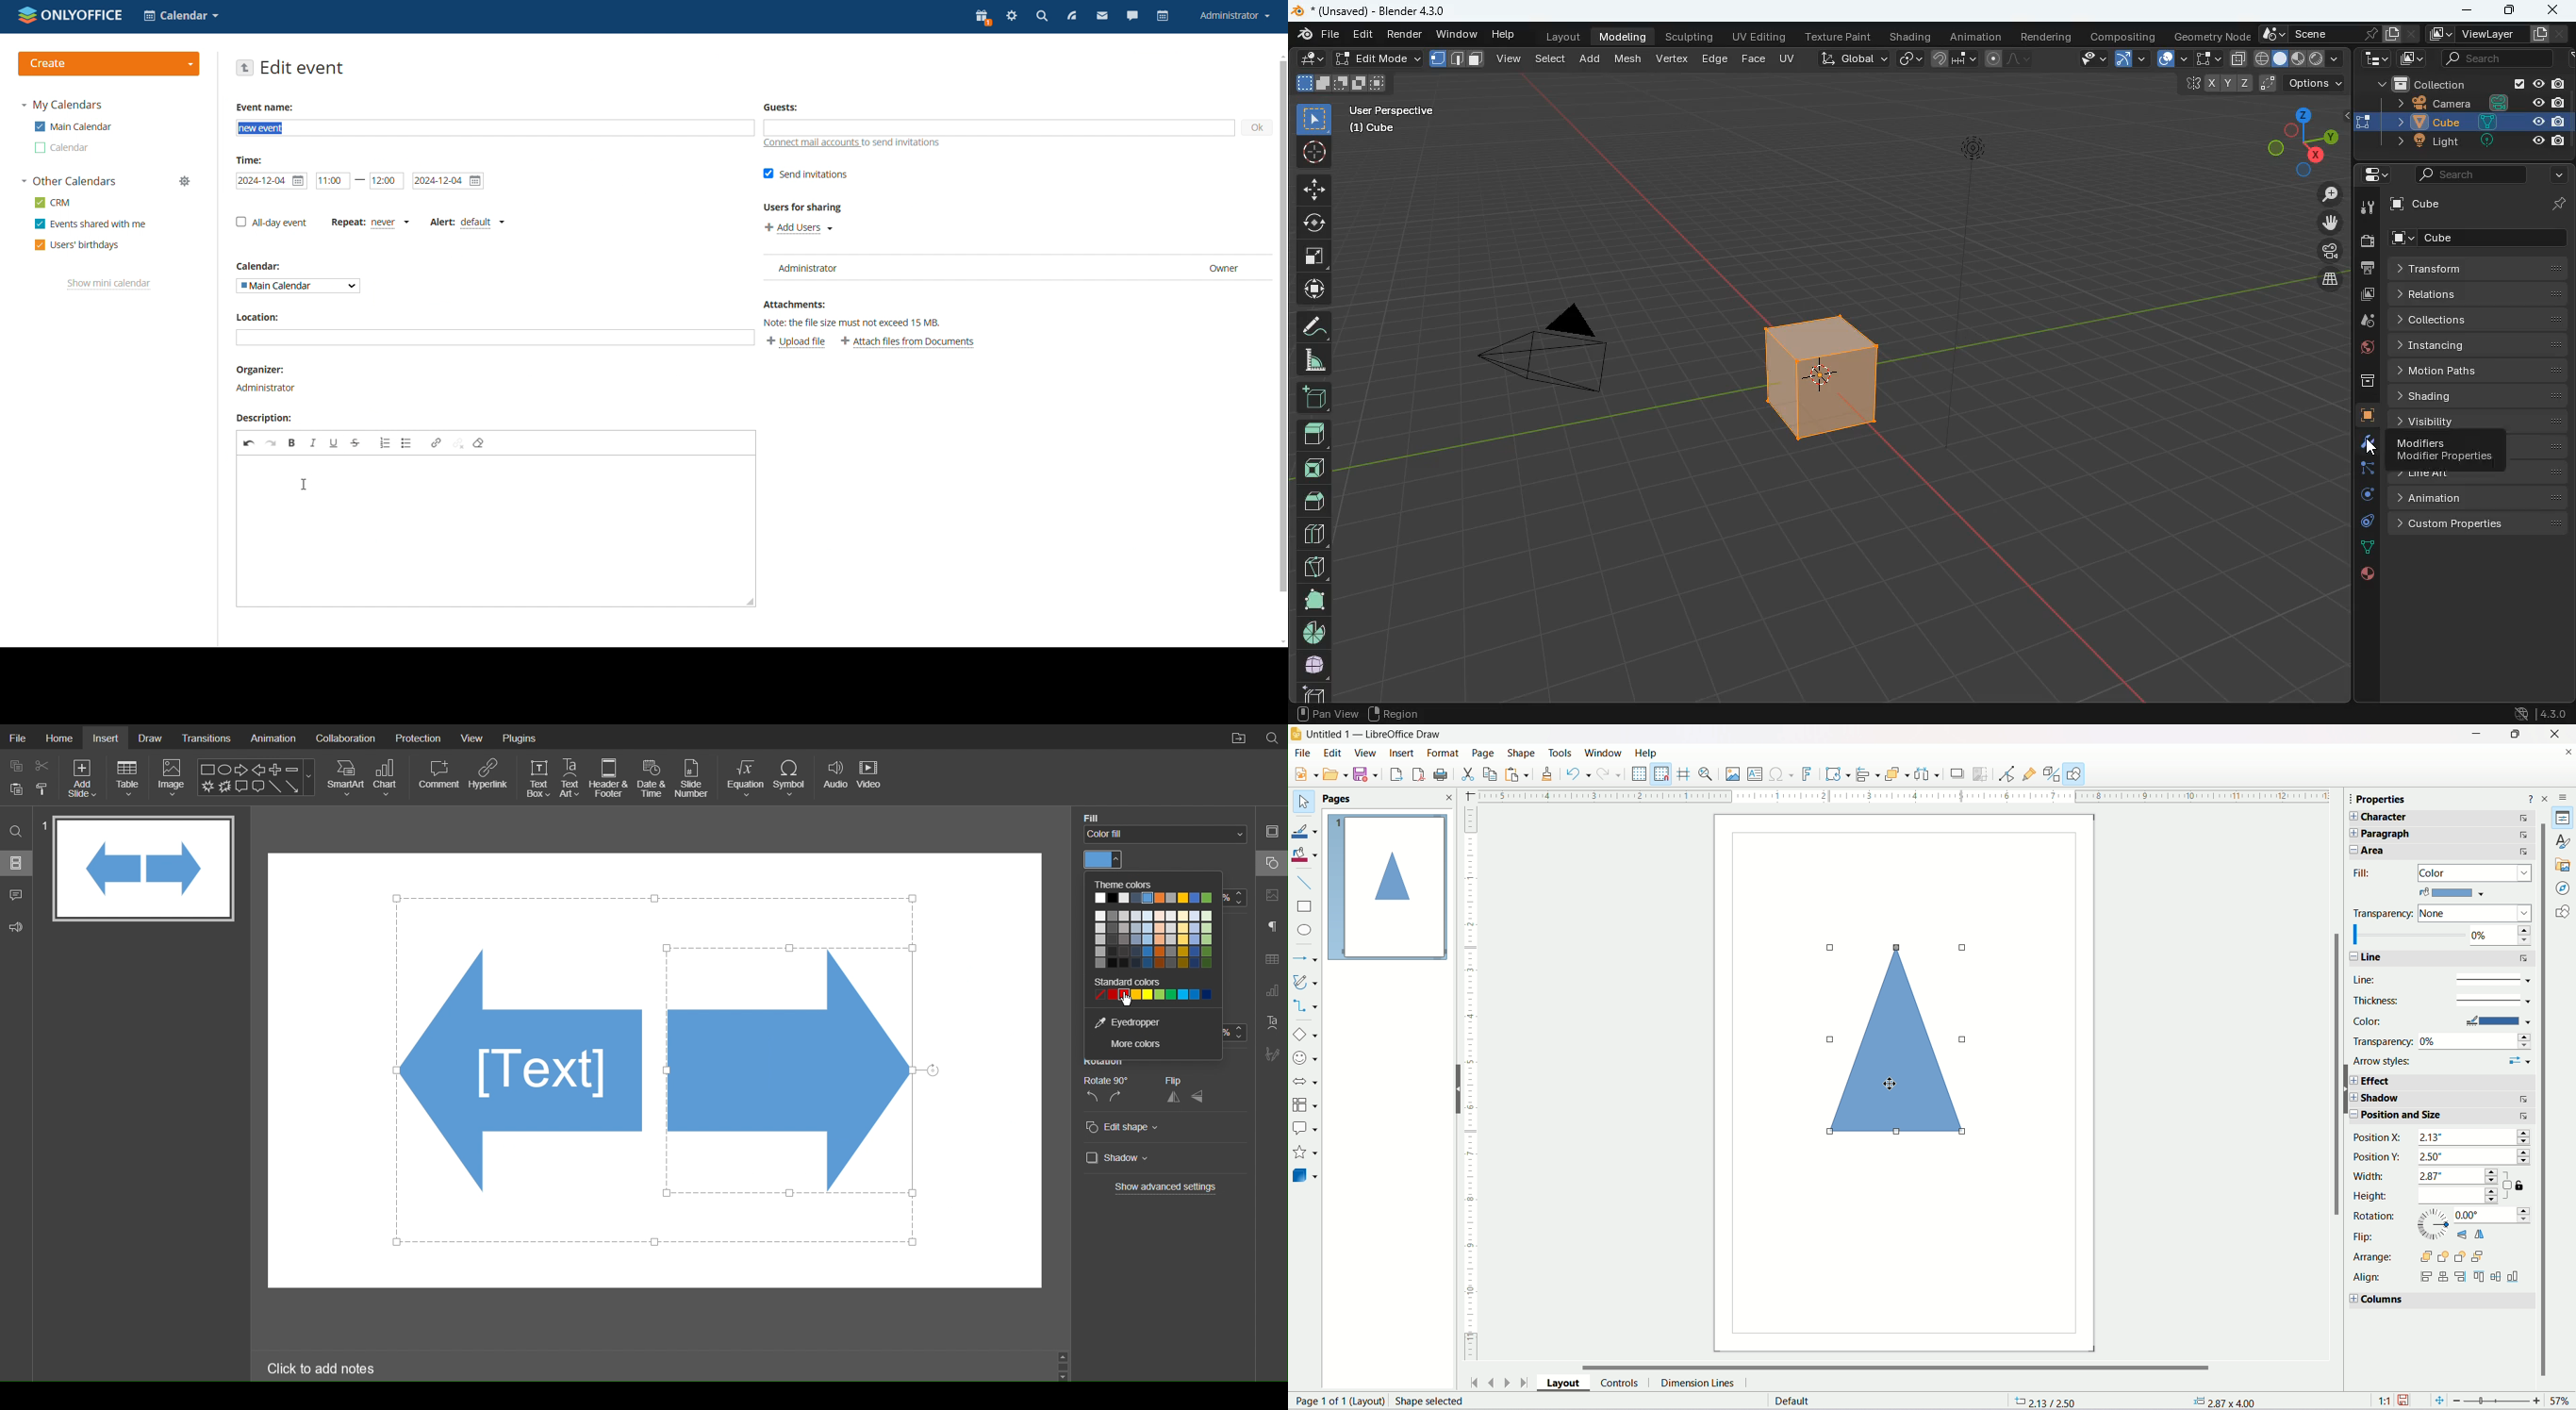 The image size is (2576, 1428). I want to click on Export directly as pdf, so click(1417, 774).